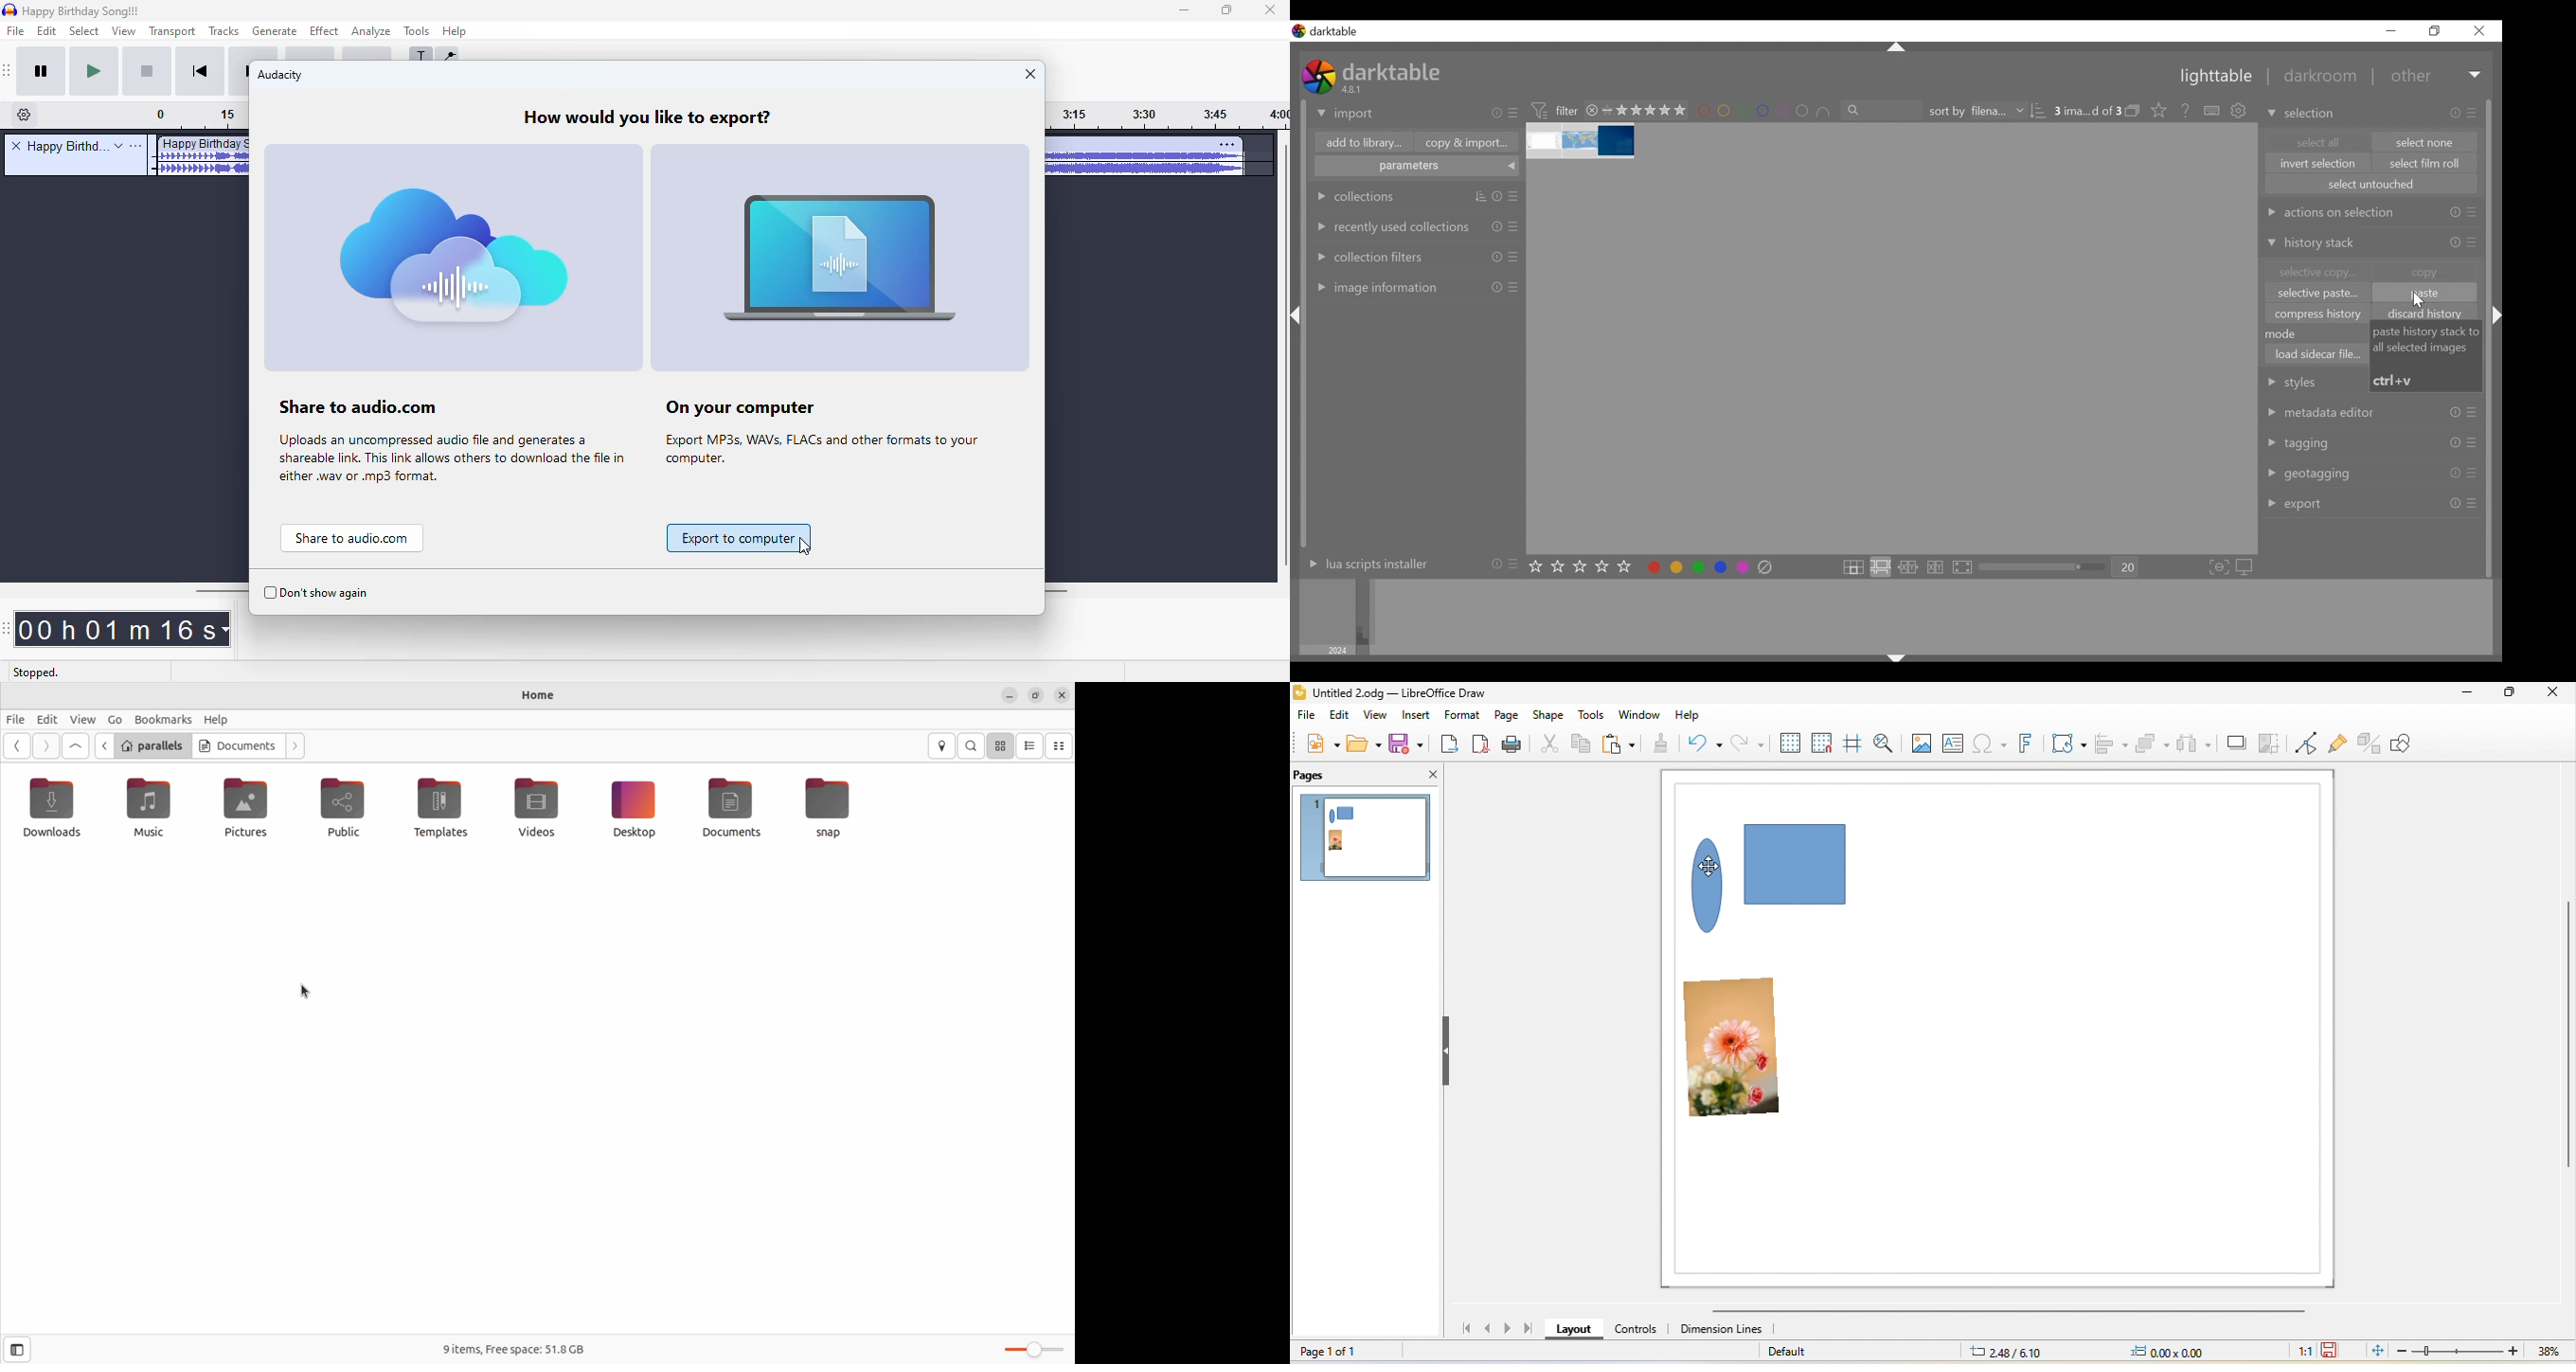 The width and height of the screenshot is (2576, 1372). Describe the element at coordinates (1491, 1331) in the screenshot. I see `previous page` at that location.